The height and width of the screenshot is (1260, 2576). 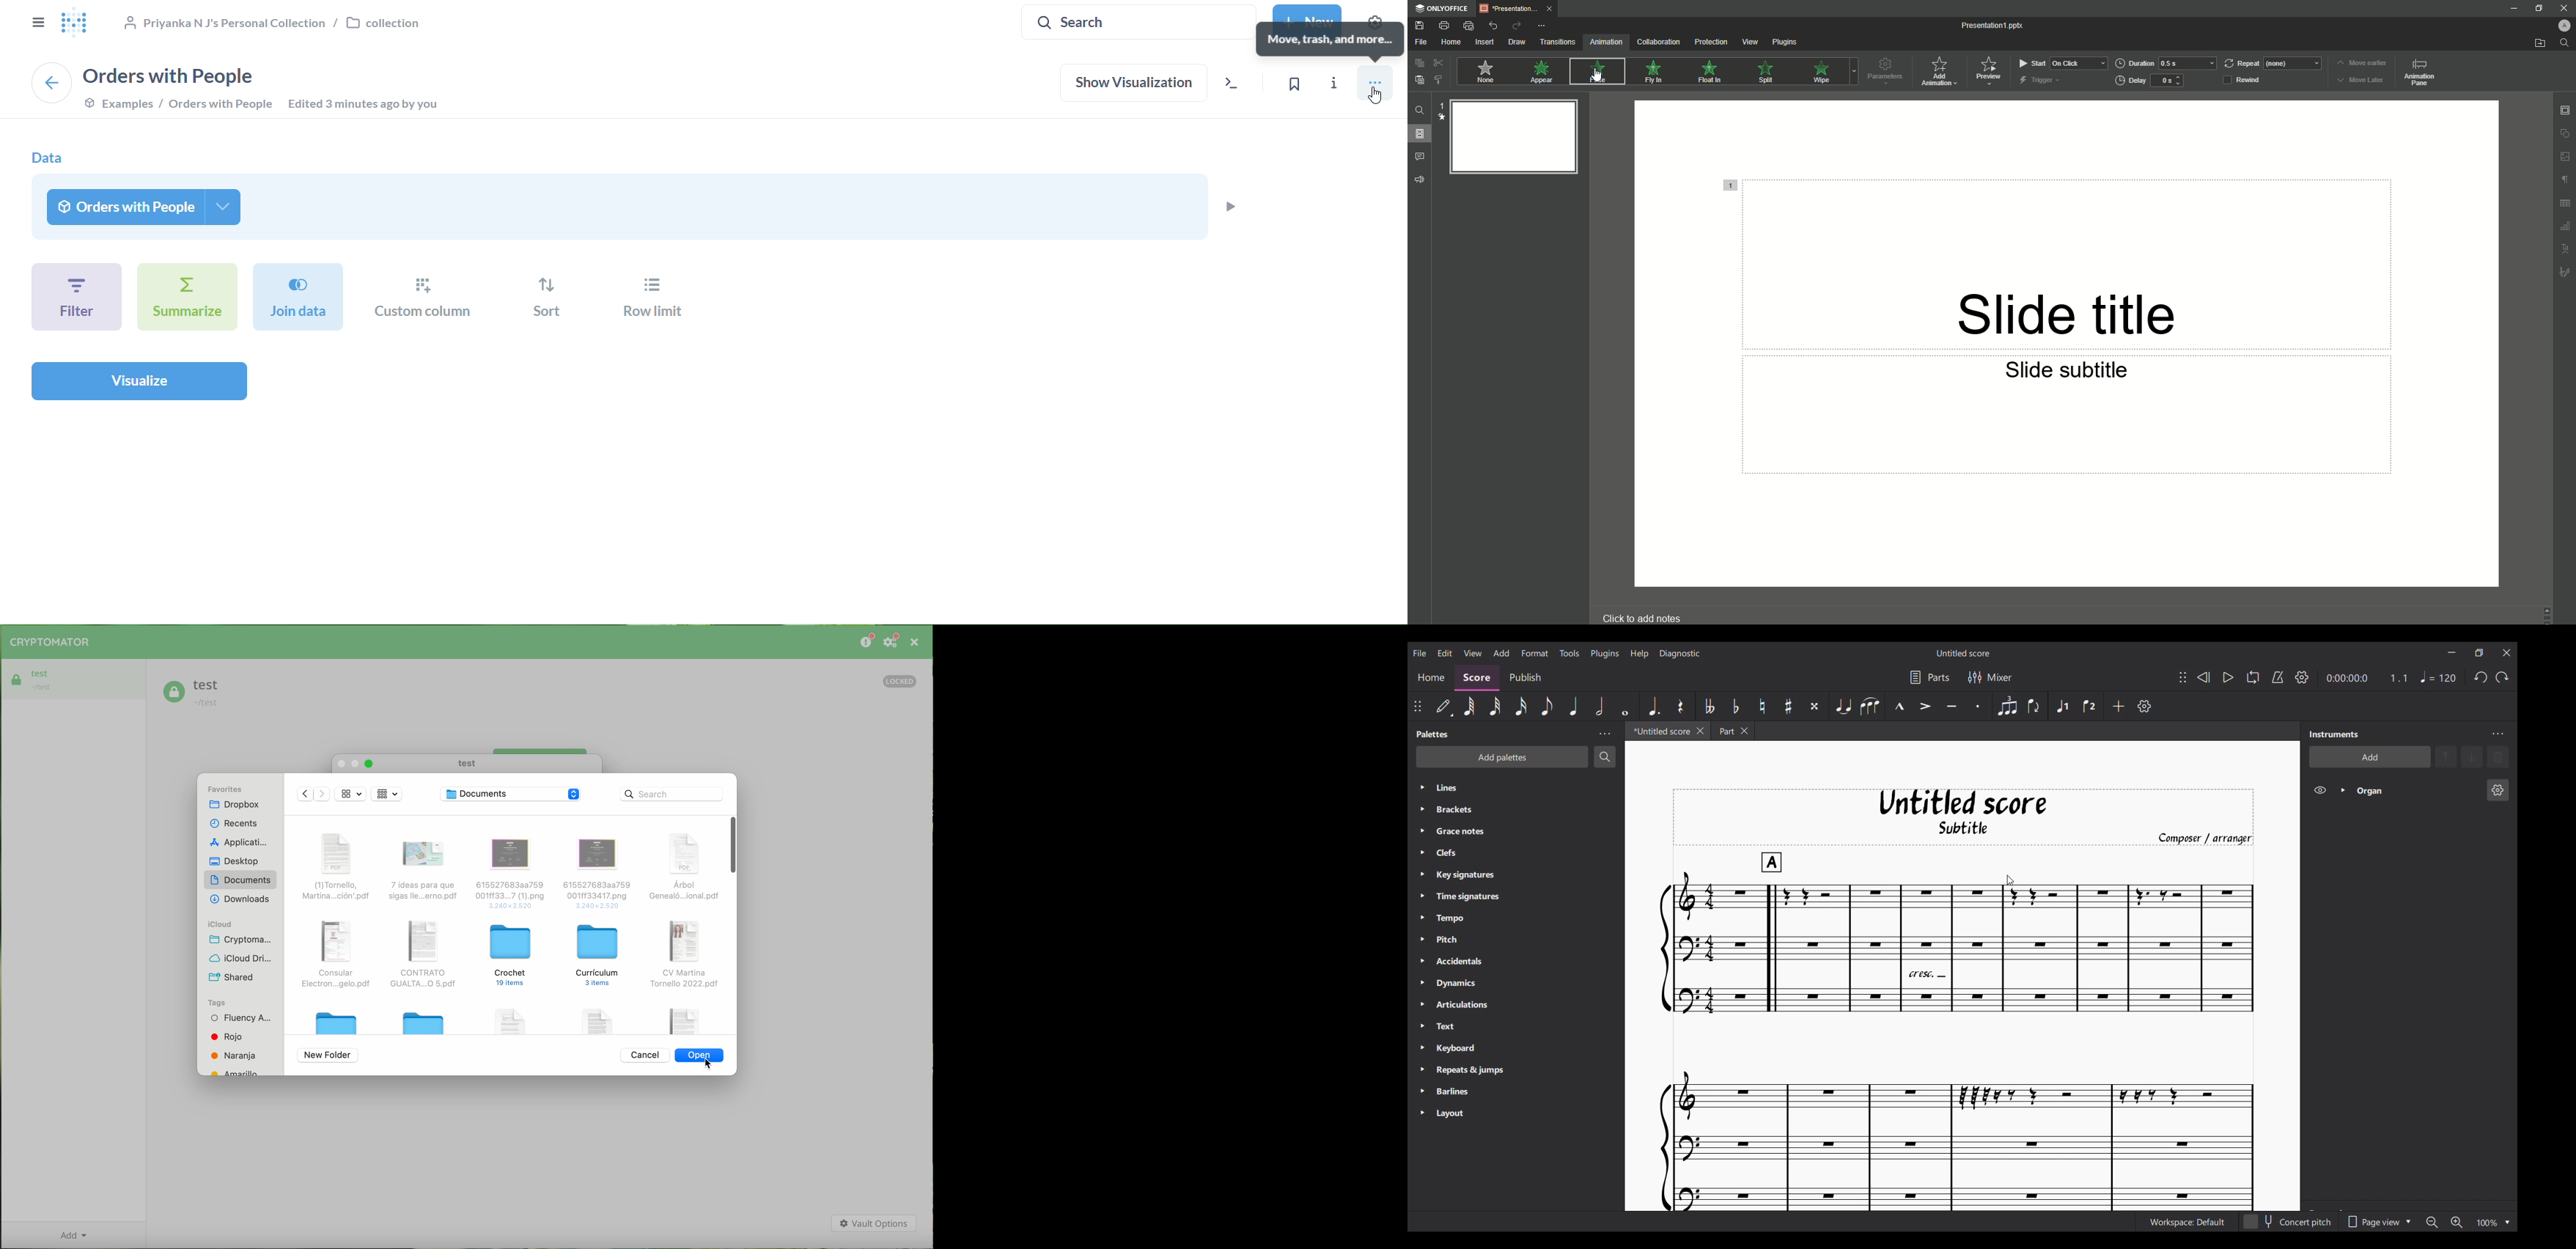 I want to click on orders with people, so click(x=144, y=207).